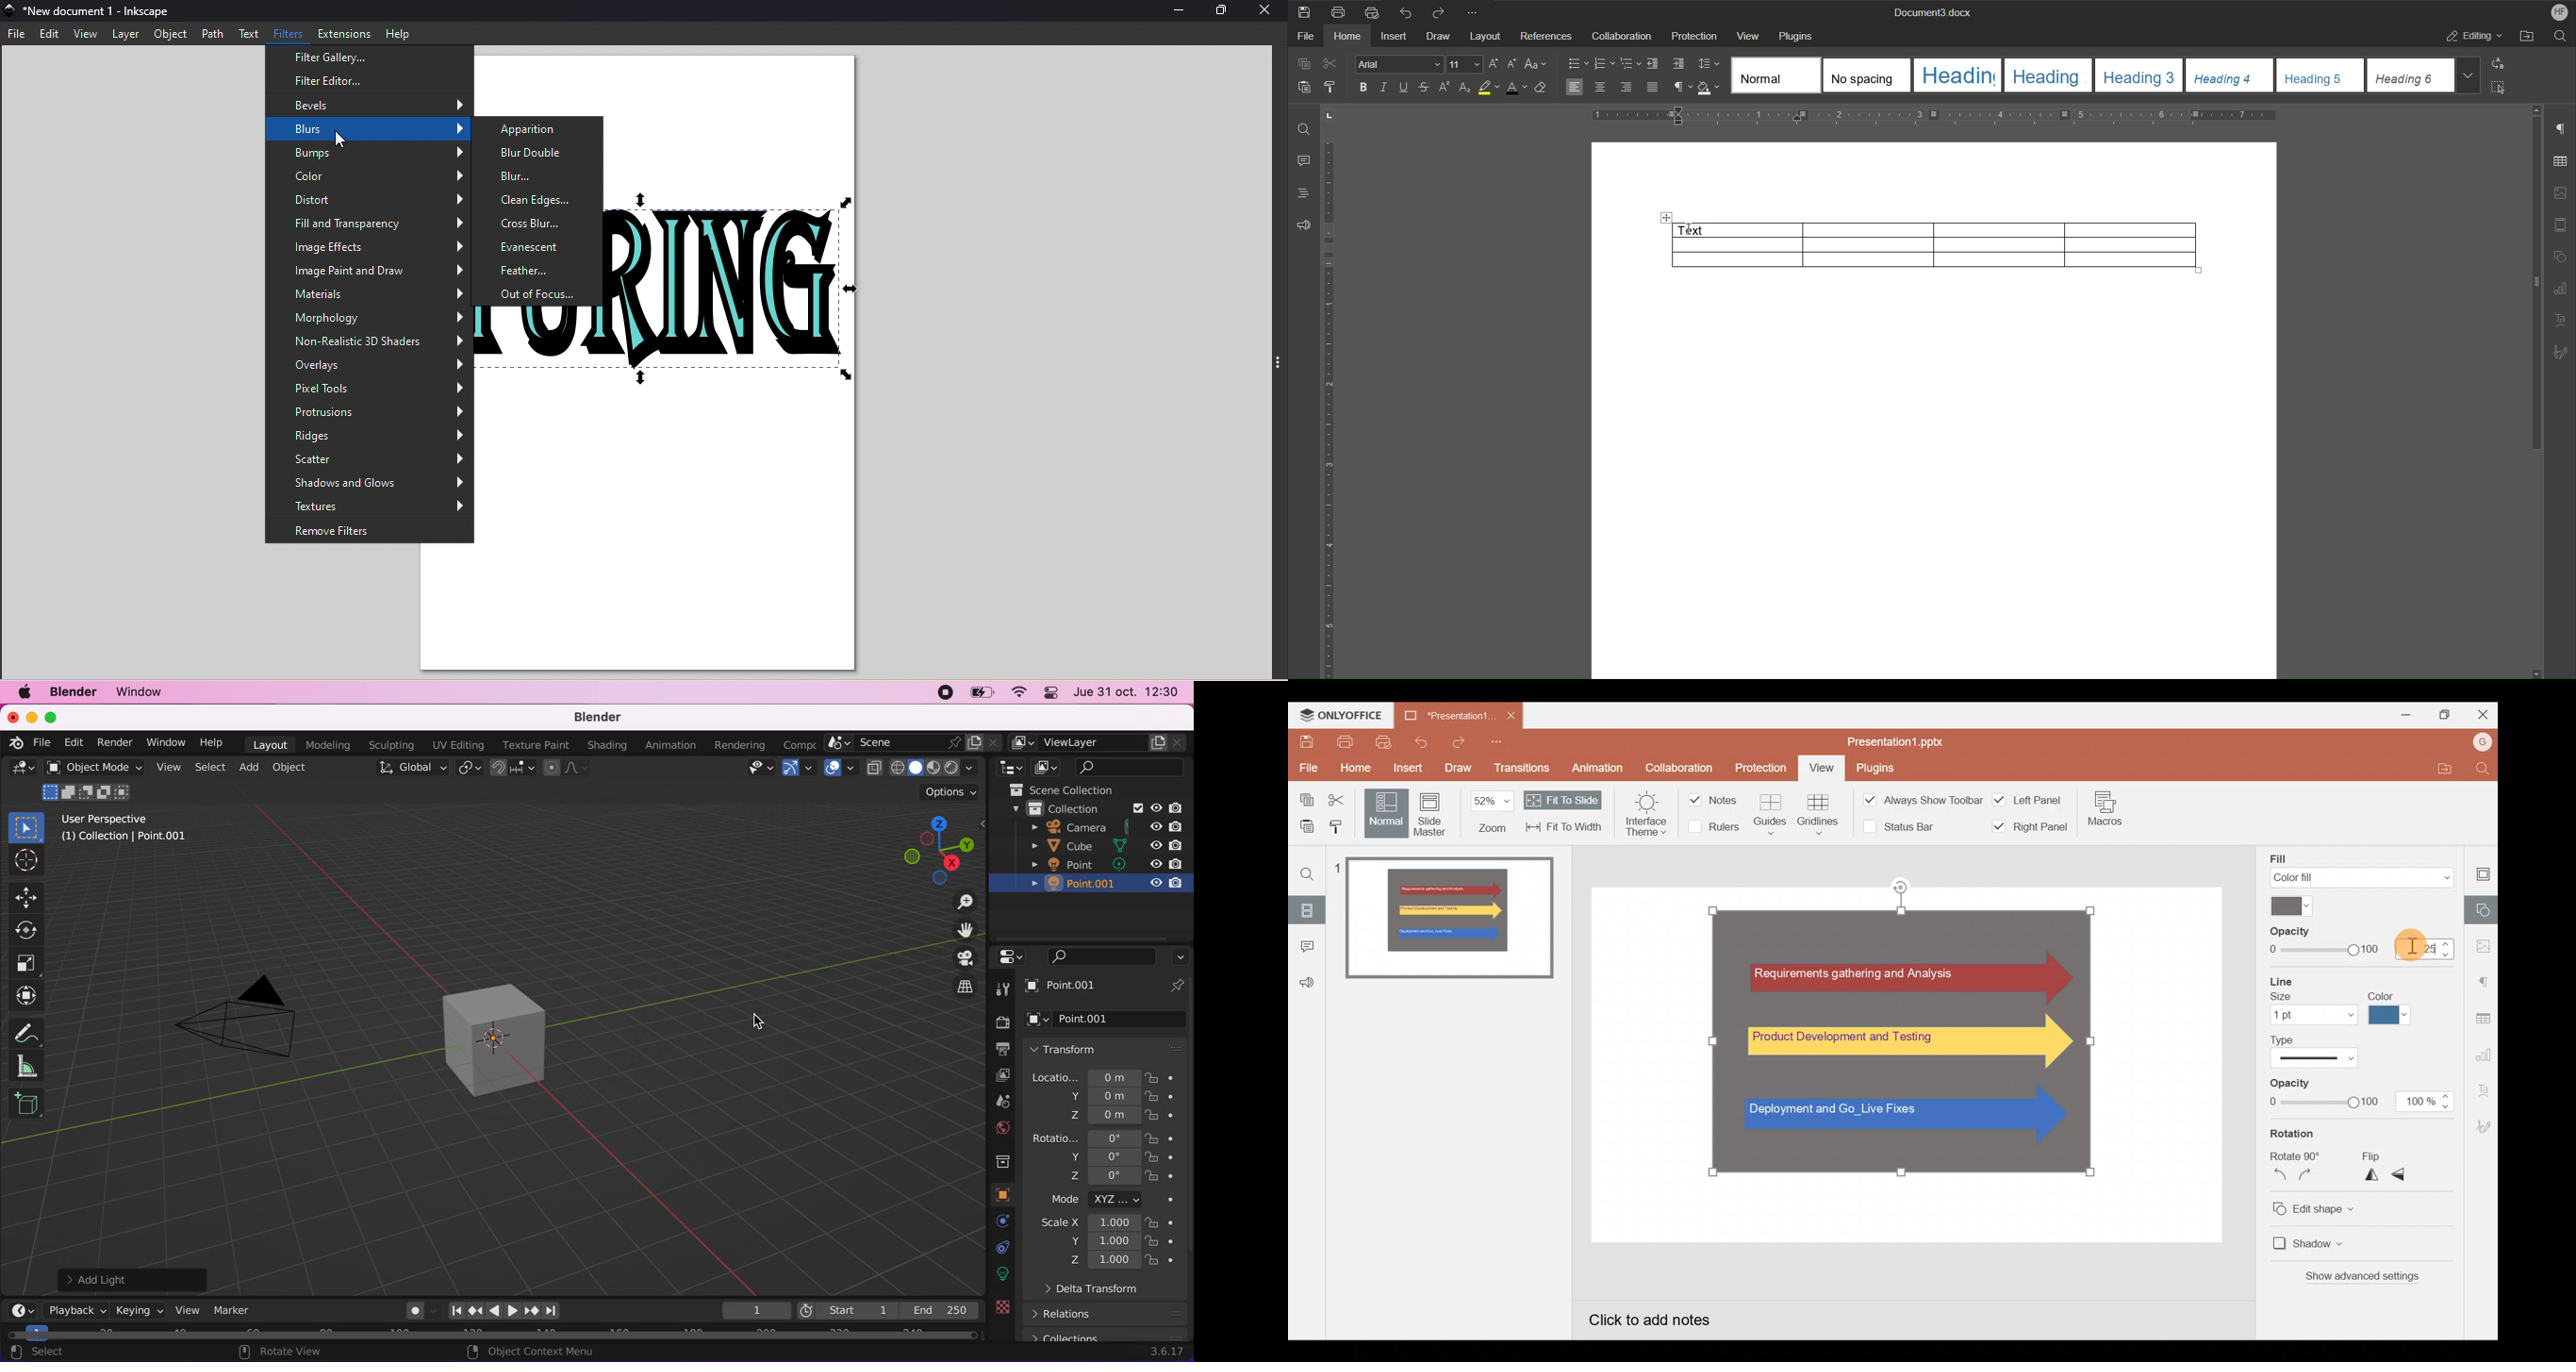 Image resolution: width=2576 pixels, height=1372 pixels. I want to click on hide in viewpoint, so click(1158, 881).